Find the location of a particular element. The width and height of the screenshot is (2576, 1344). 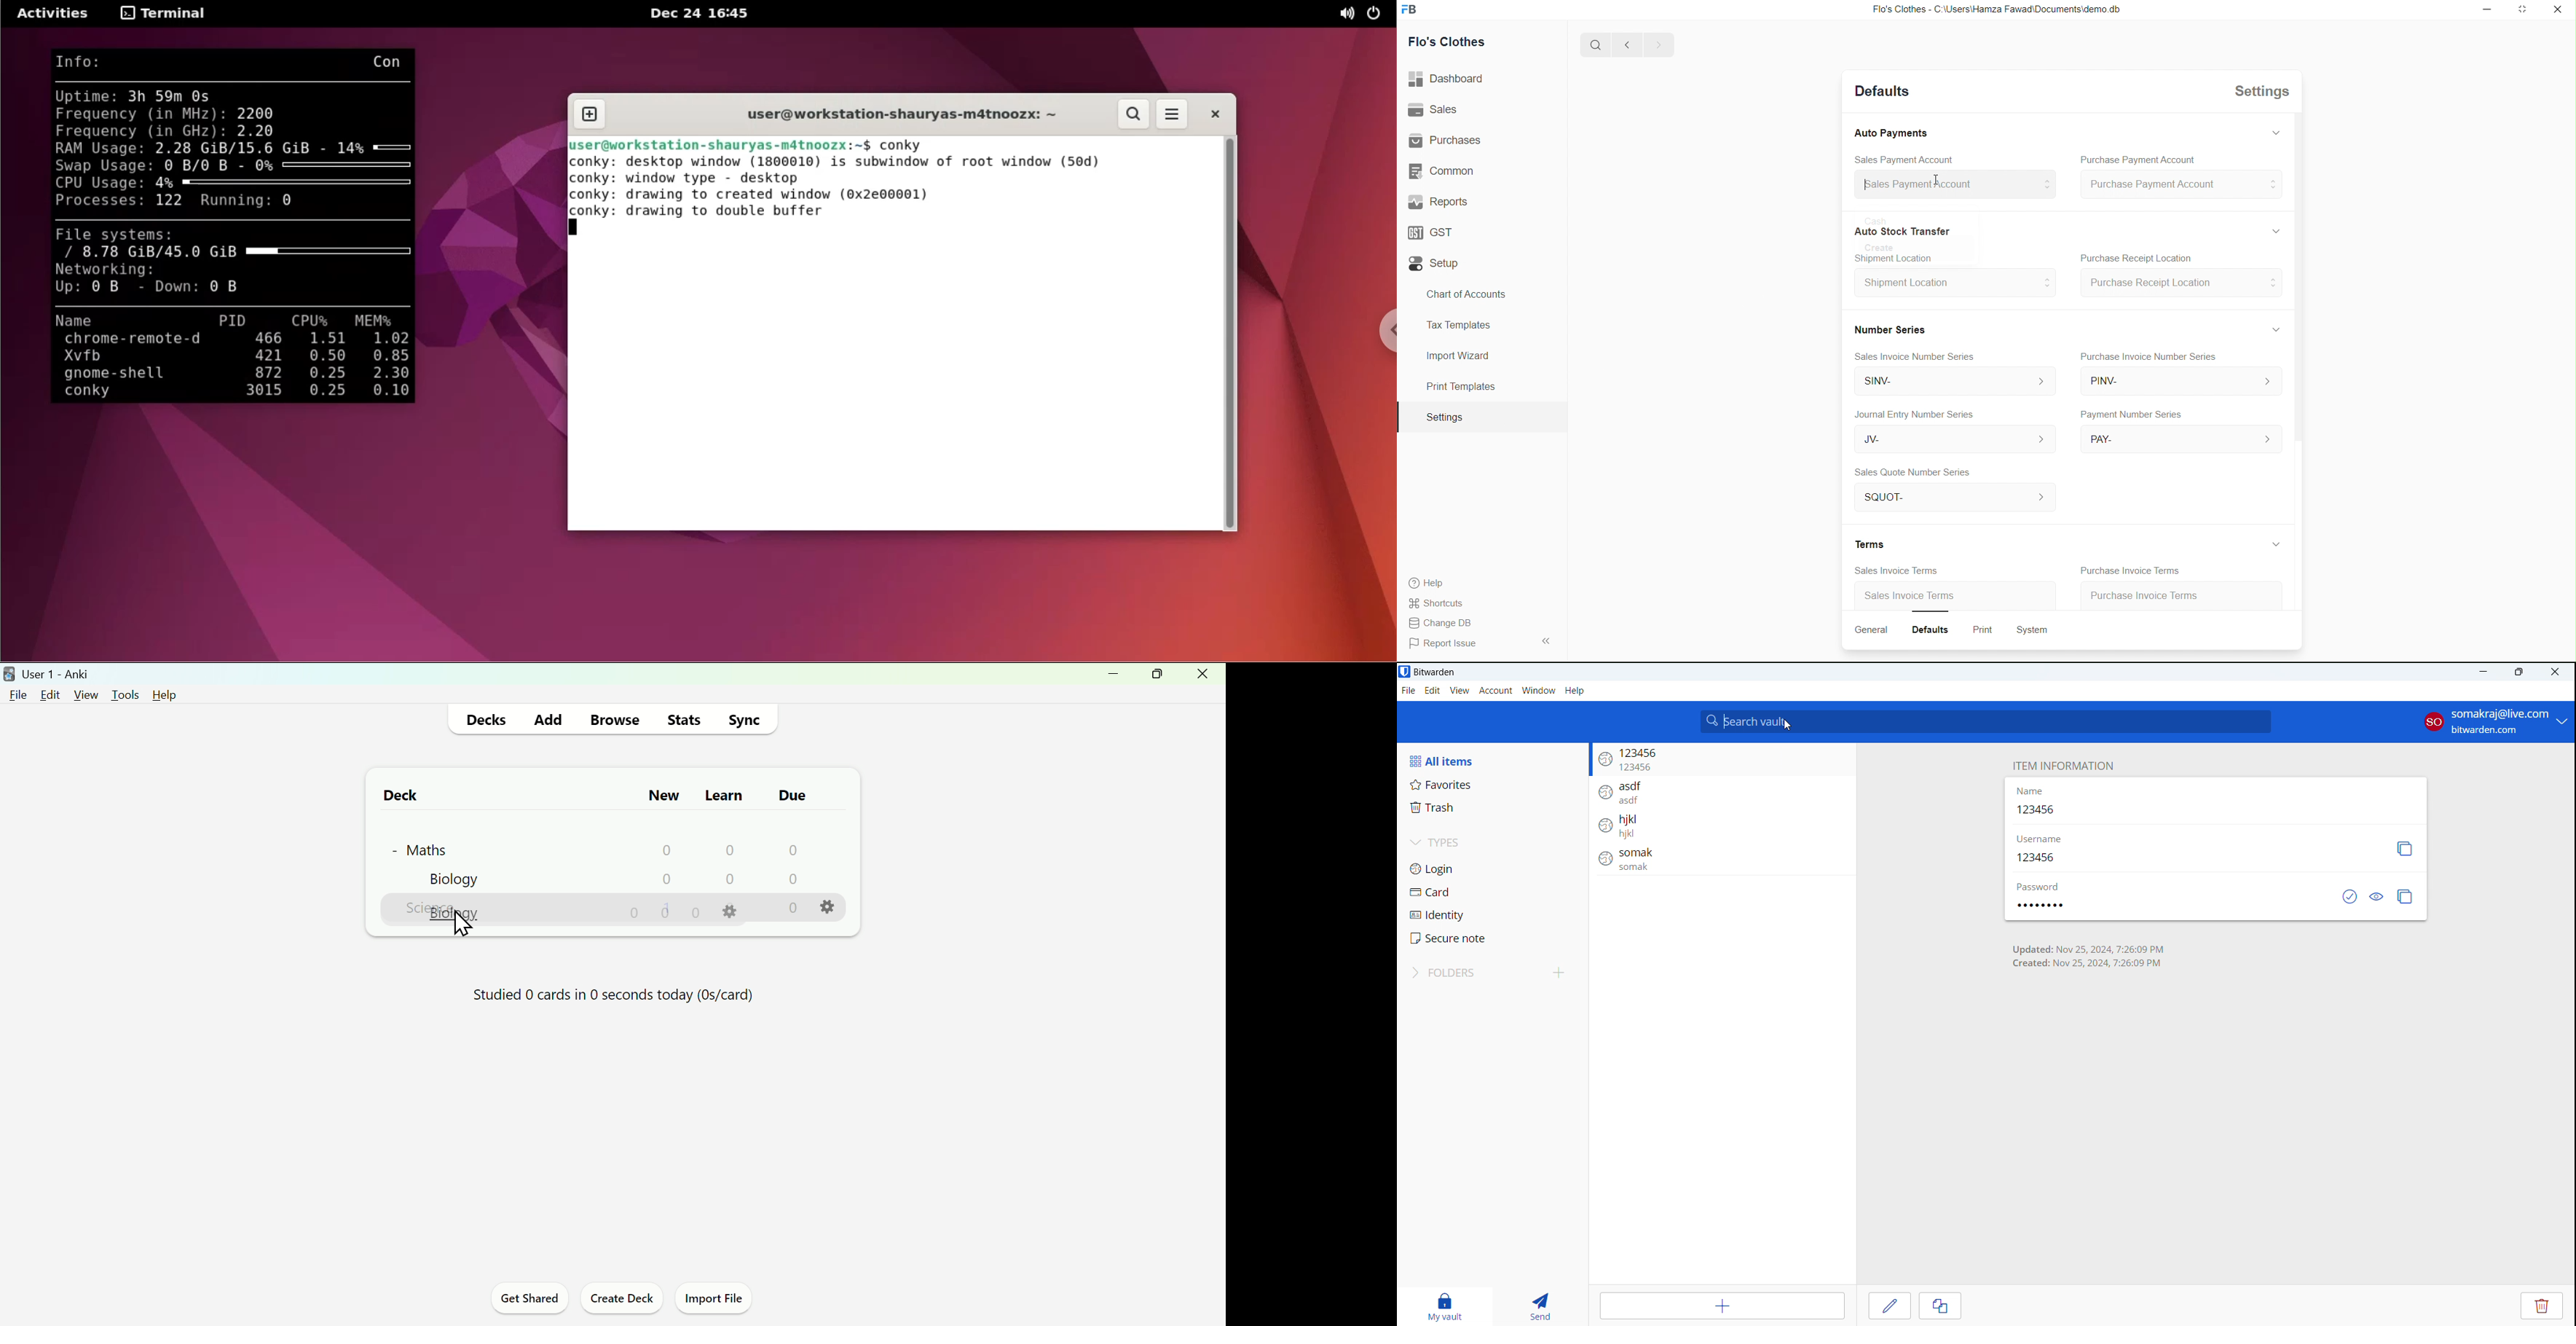

Detaults is located at coordinates (1883, 90).